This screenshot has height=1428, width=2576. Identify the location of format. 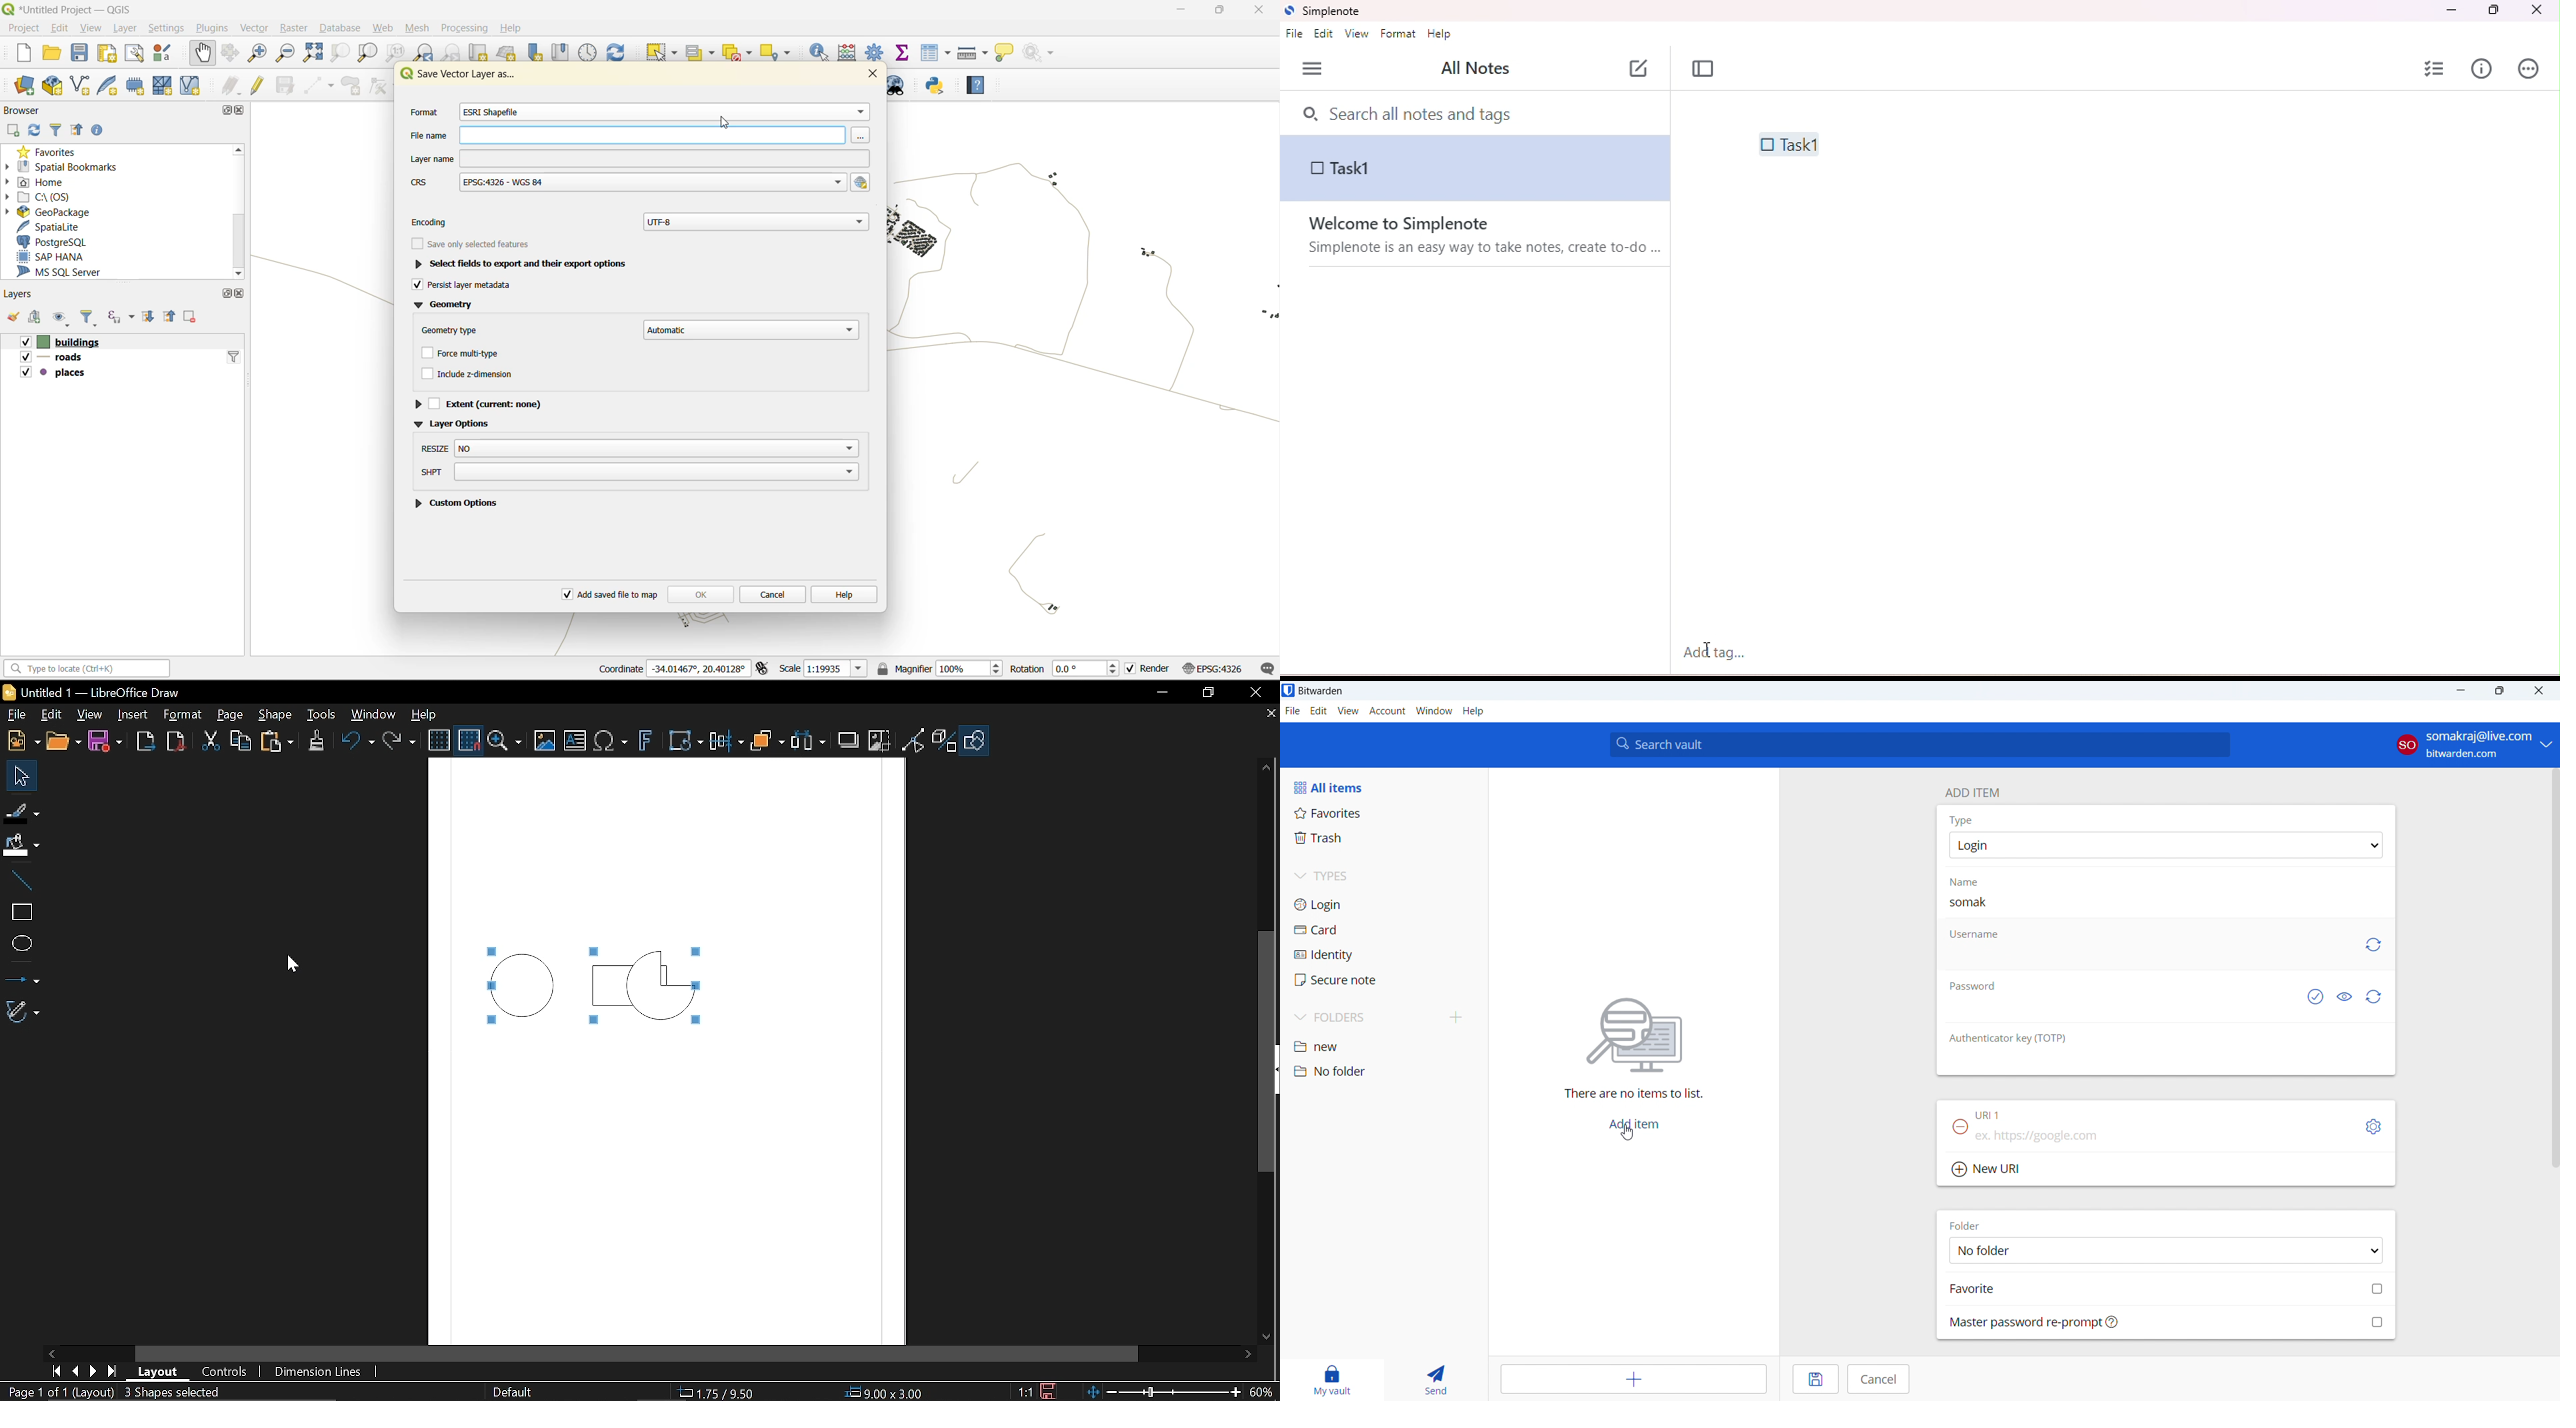
(1401, 35).